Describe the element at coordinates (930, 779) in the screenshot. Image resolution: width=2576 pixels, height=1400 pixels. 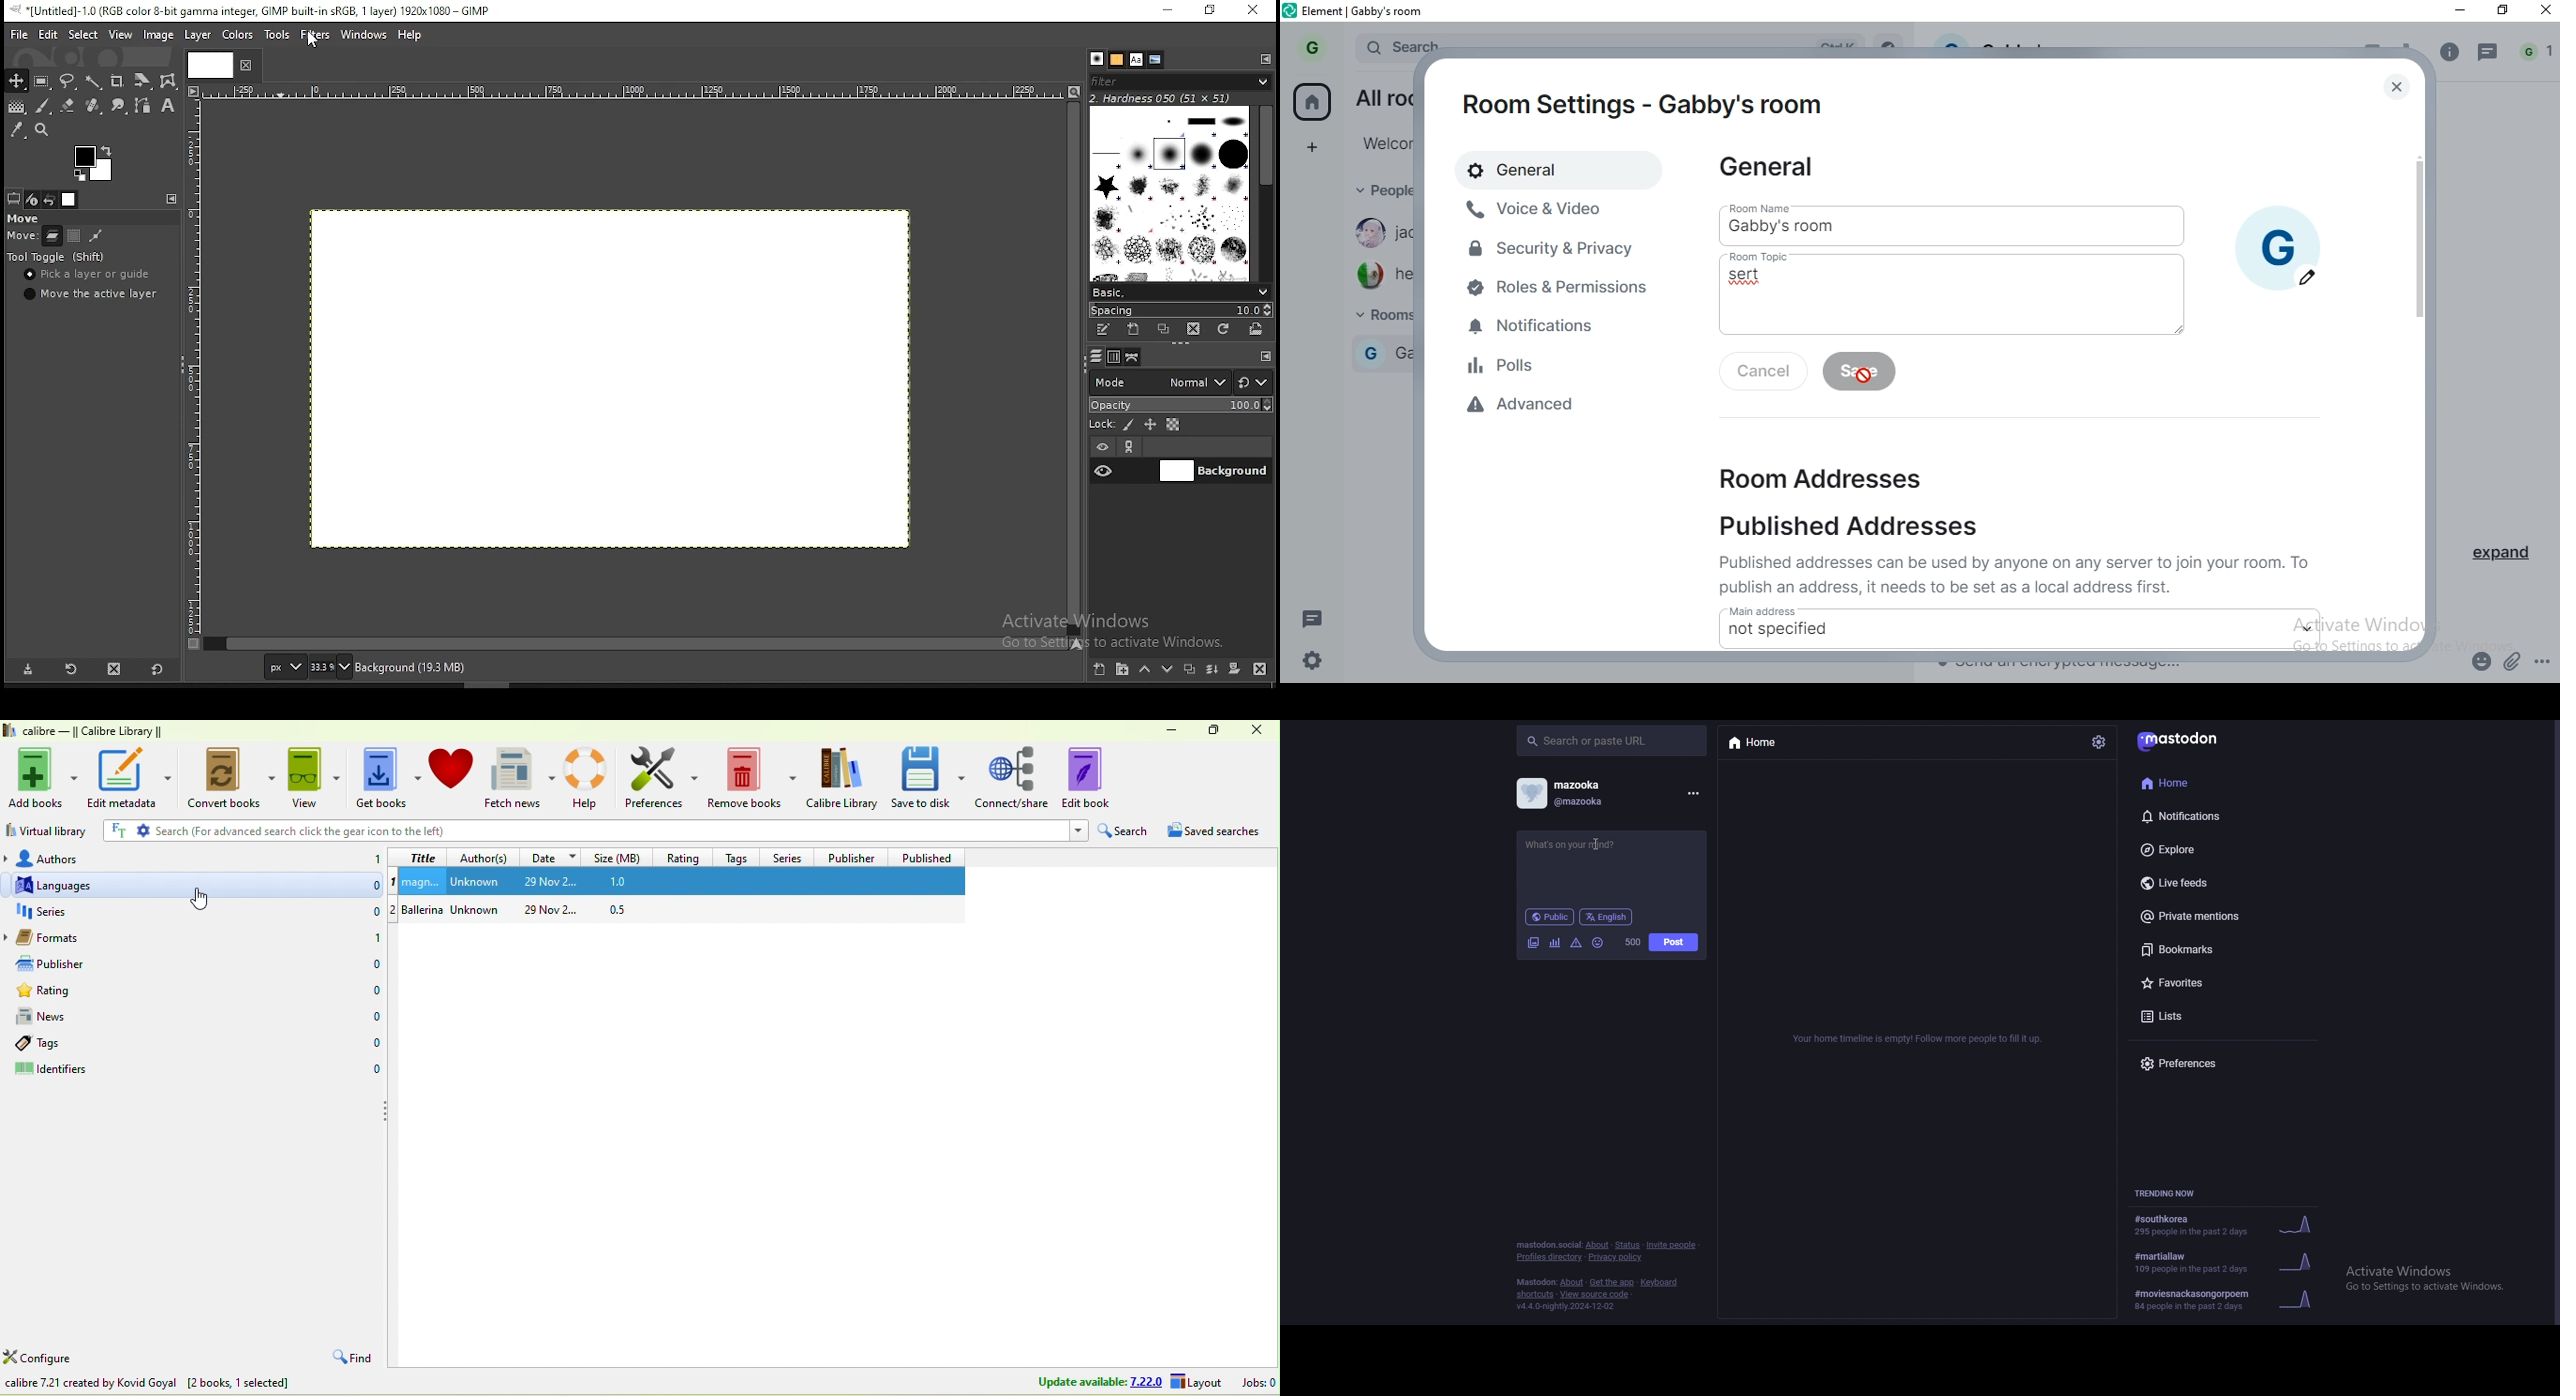
I see `save to disk` at that location.